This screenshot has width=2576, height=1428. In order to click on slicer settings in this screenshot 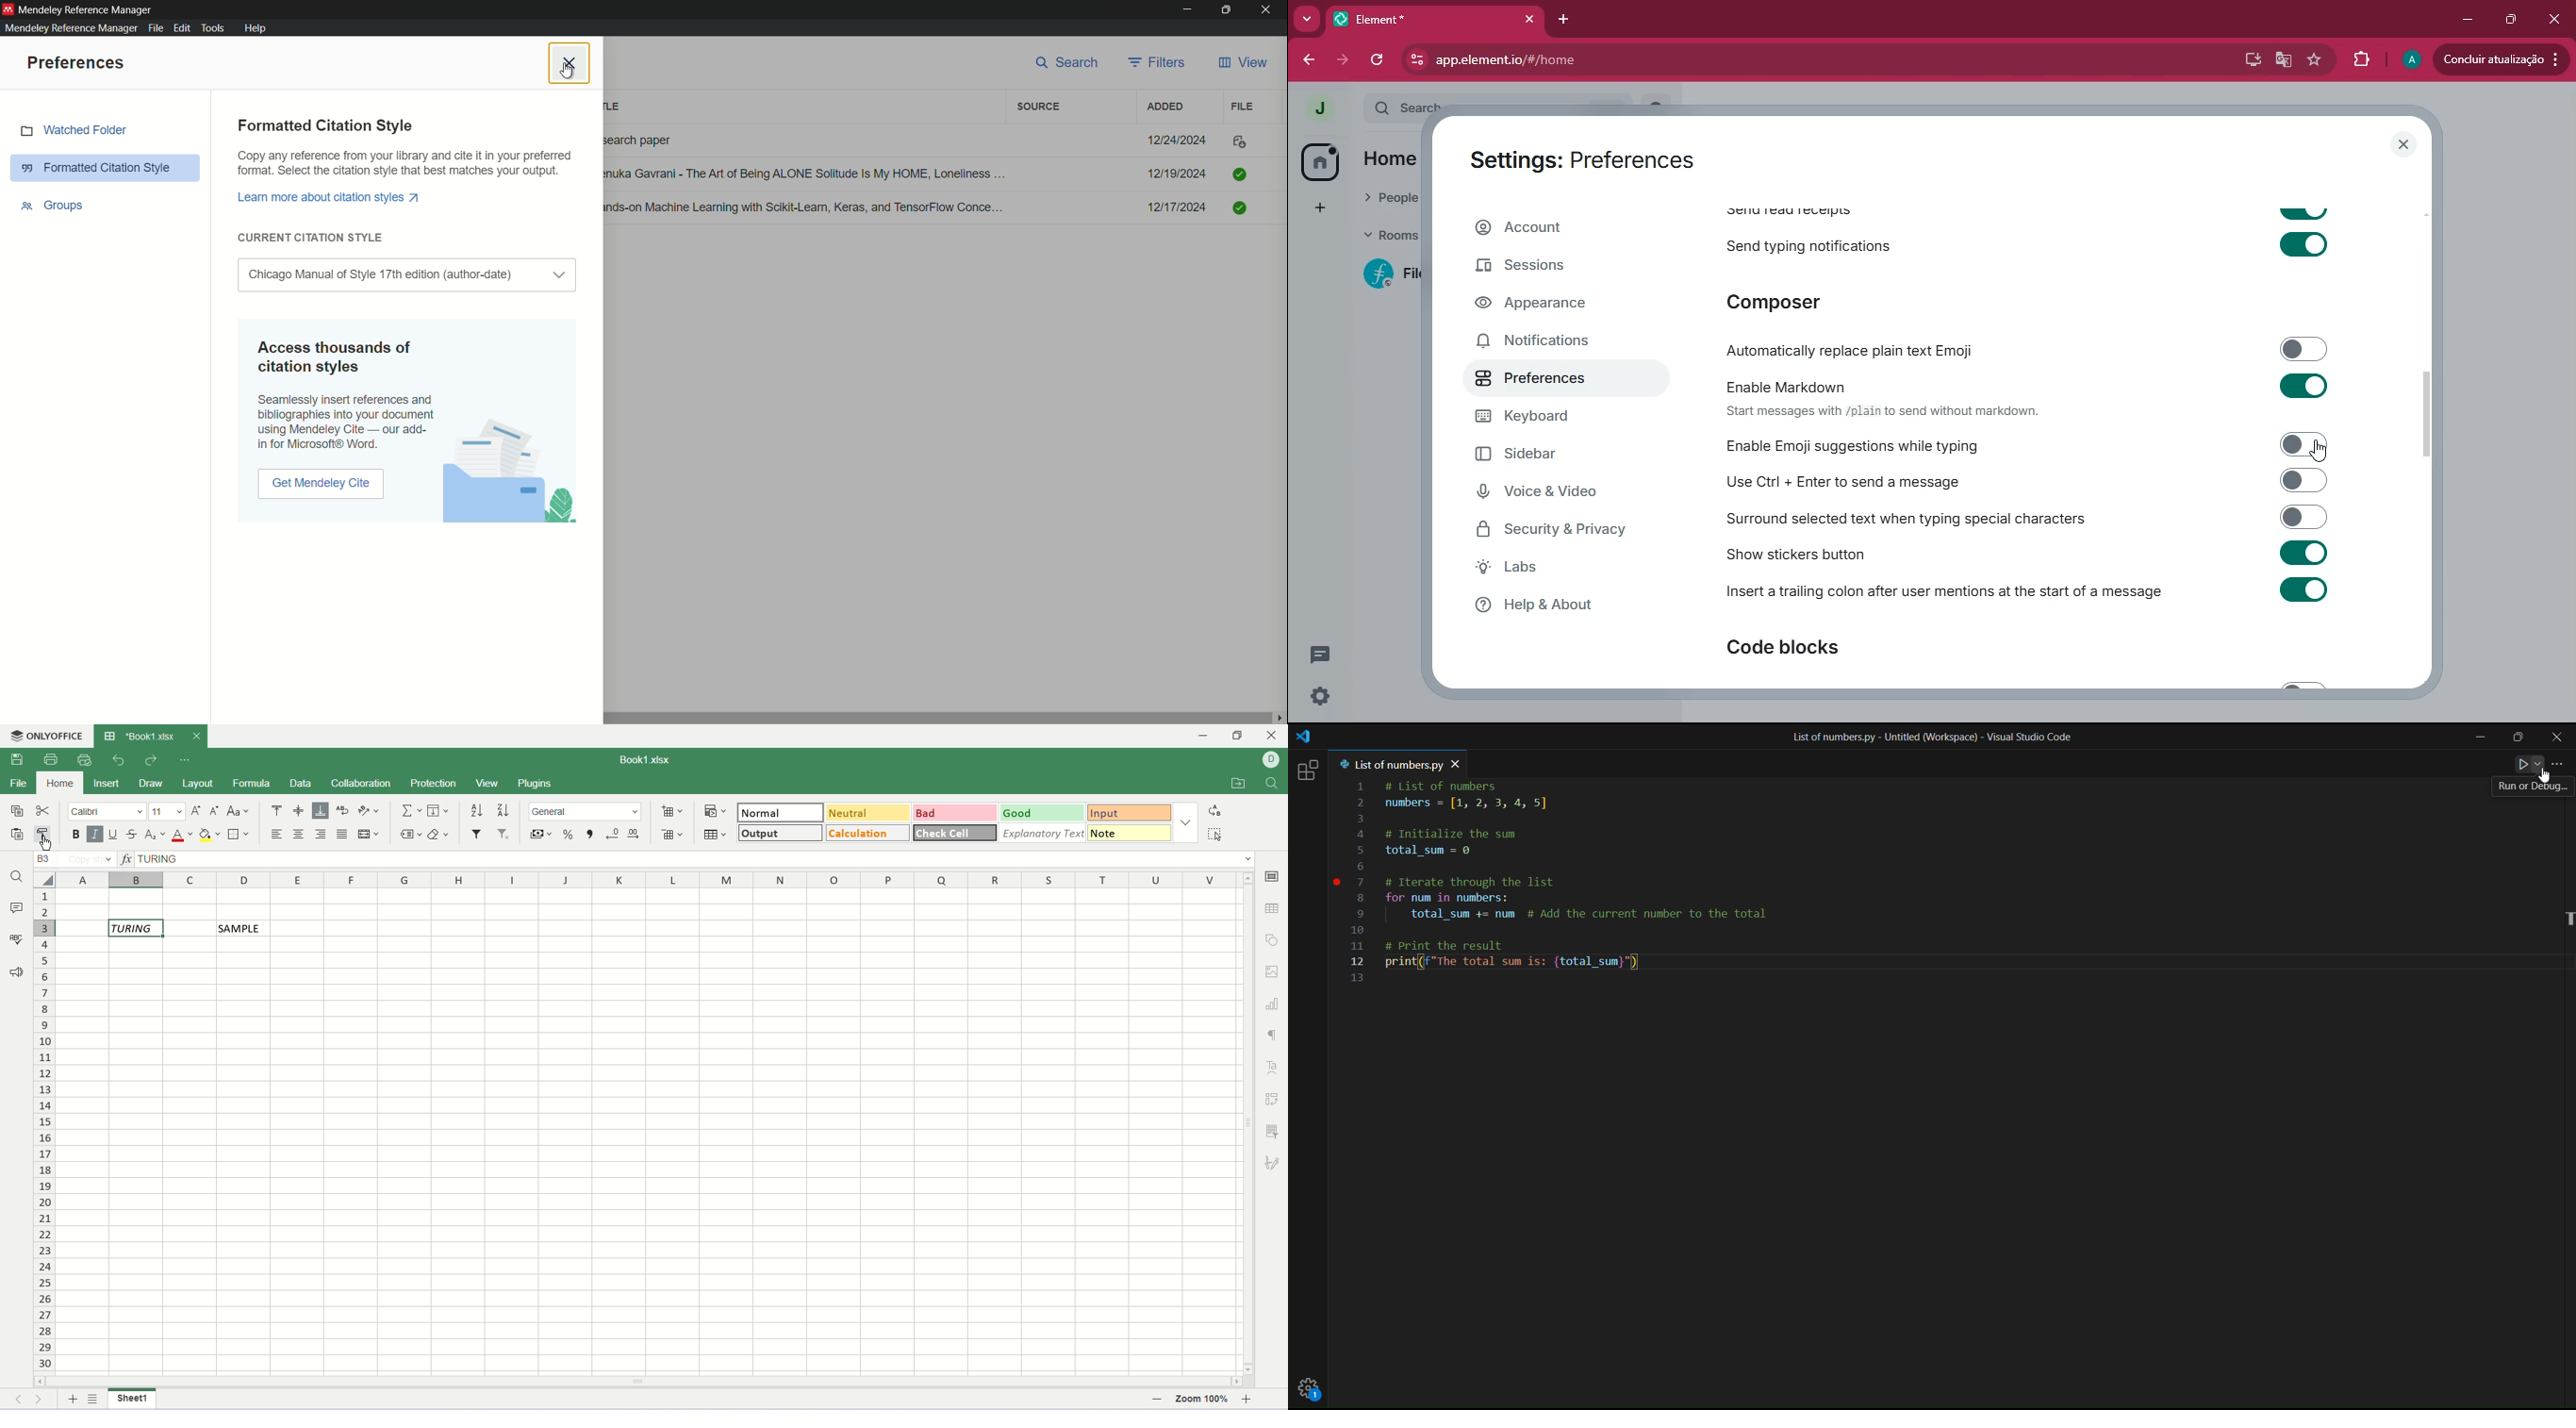, I will do `click(1273, 1131)`.